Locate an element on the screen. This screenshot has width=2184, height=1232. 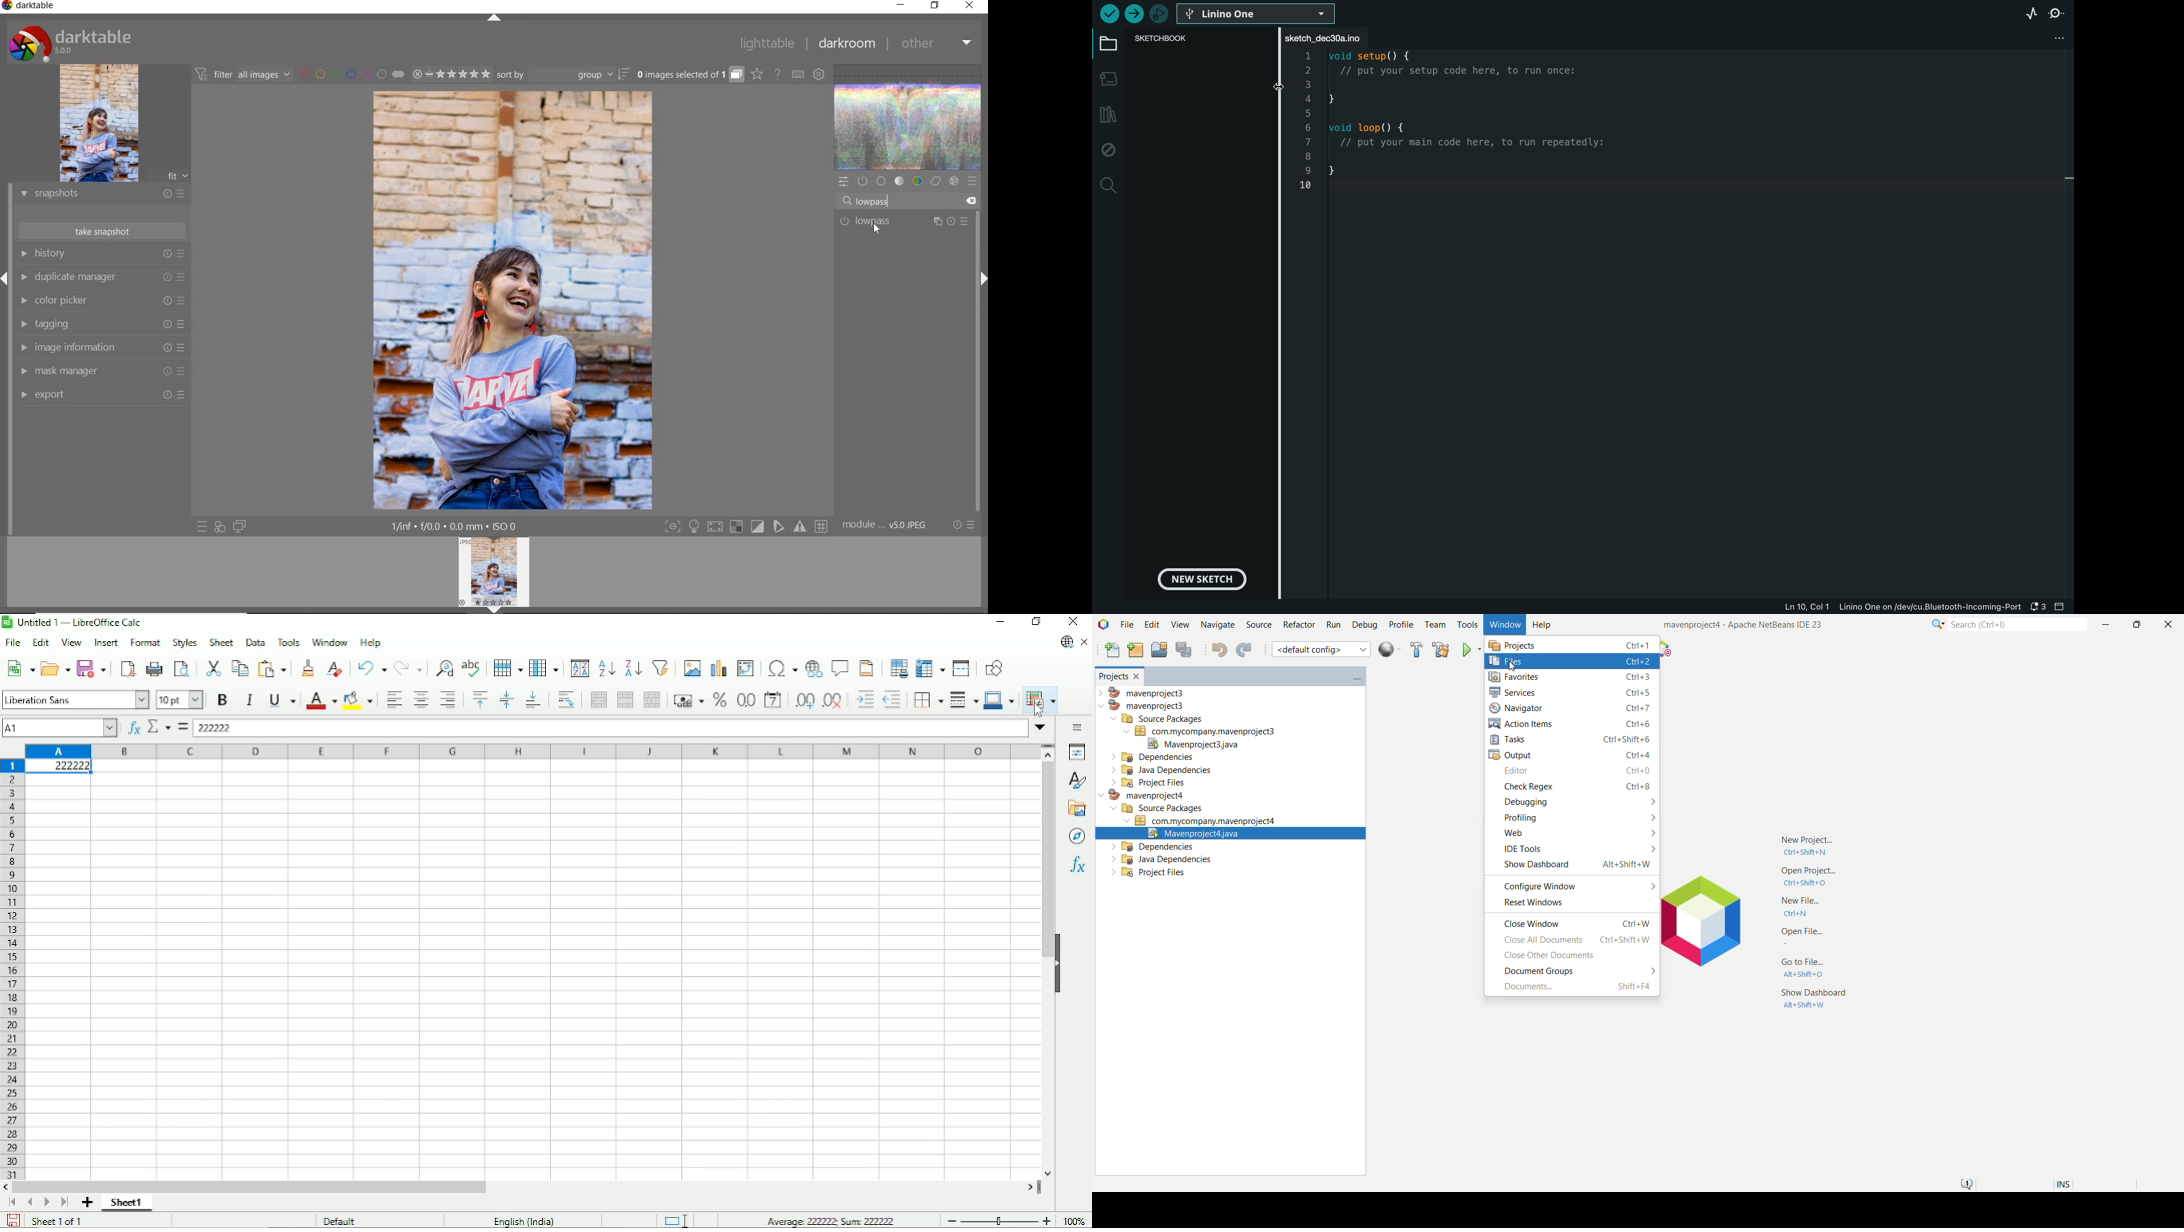
Decrease indent is located at coordinates (894, 700).